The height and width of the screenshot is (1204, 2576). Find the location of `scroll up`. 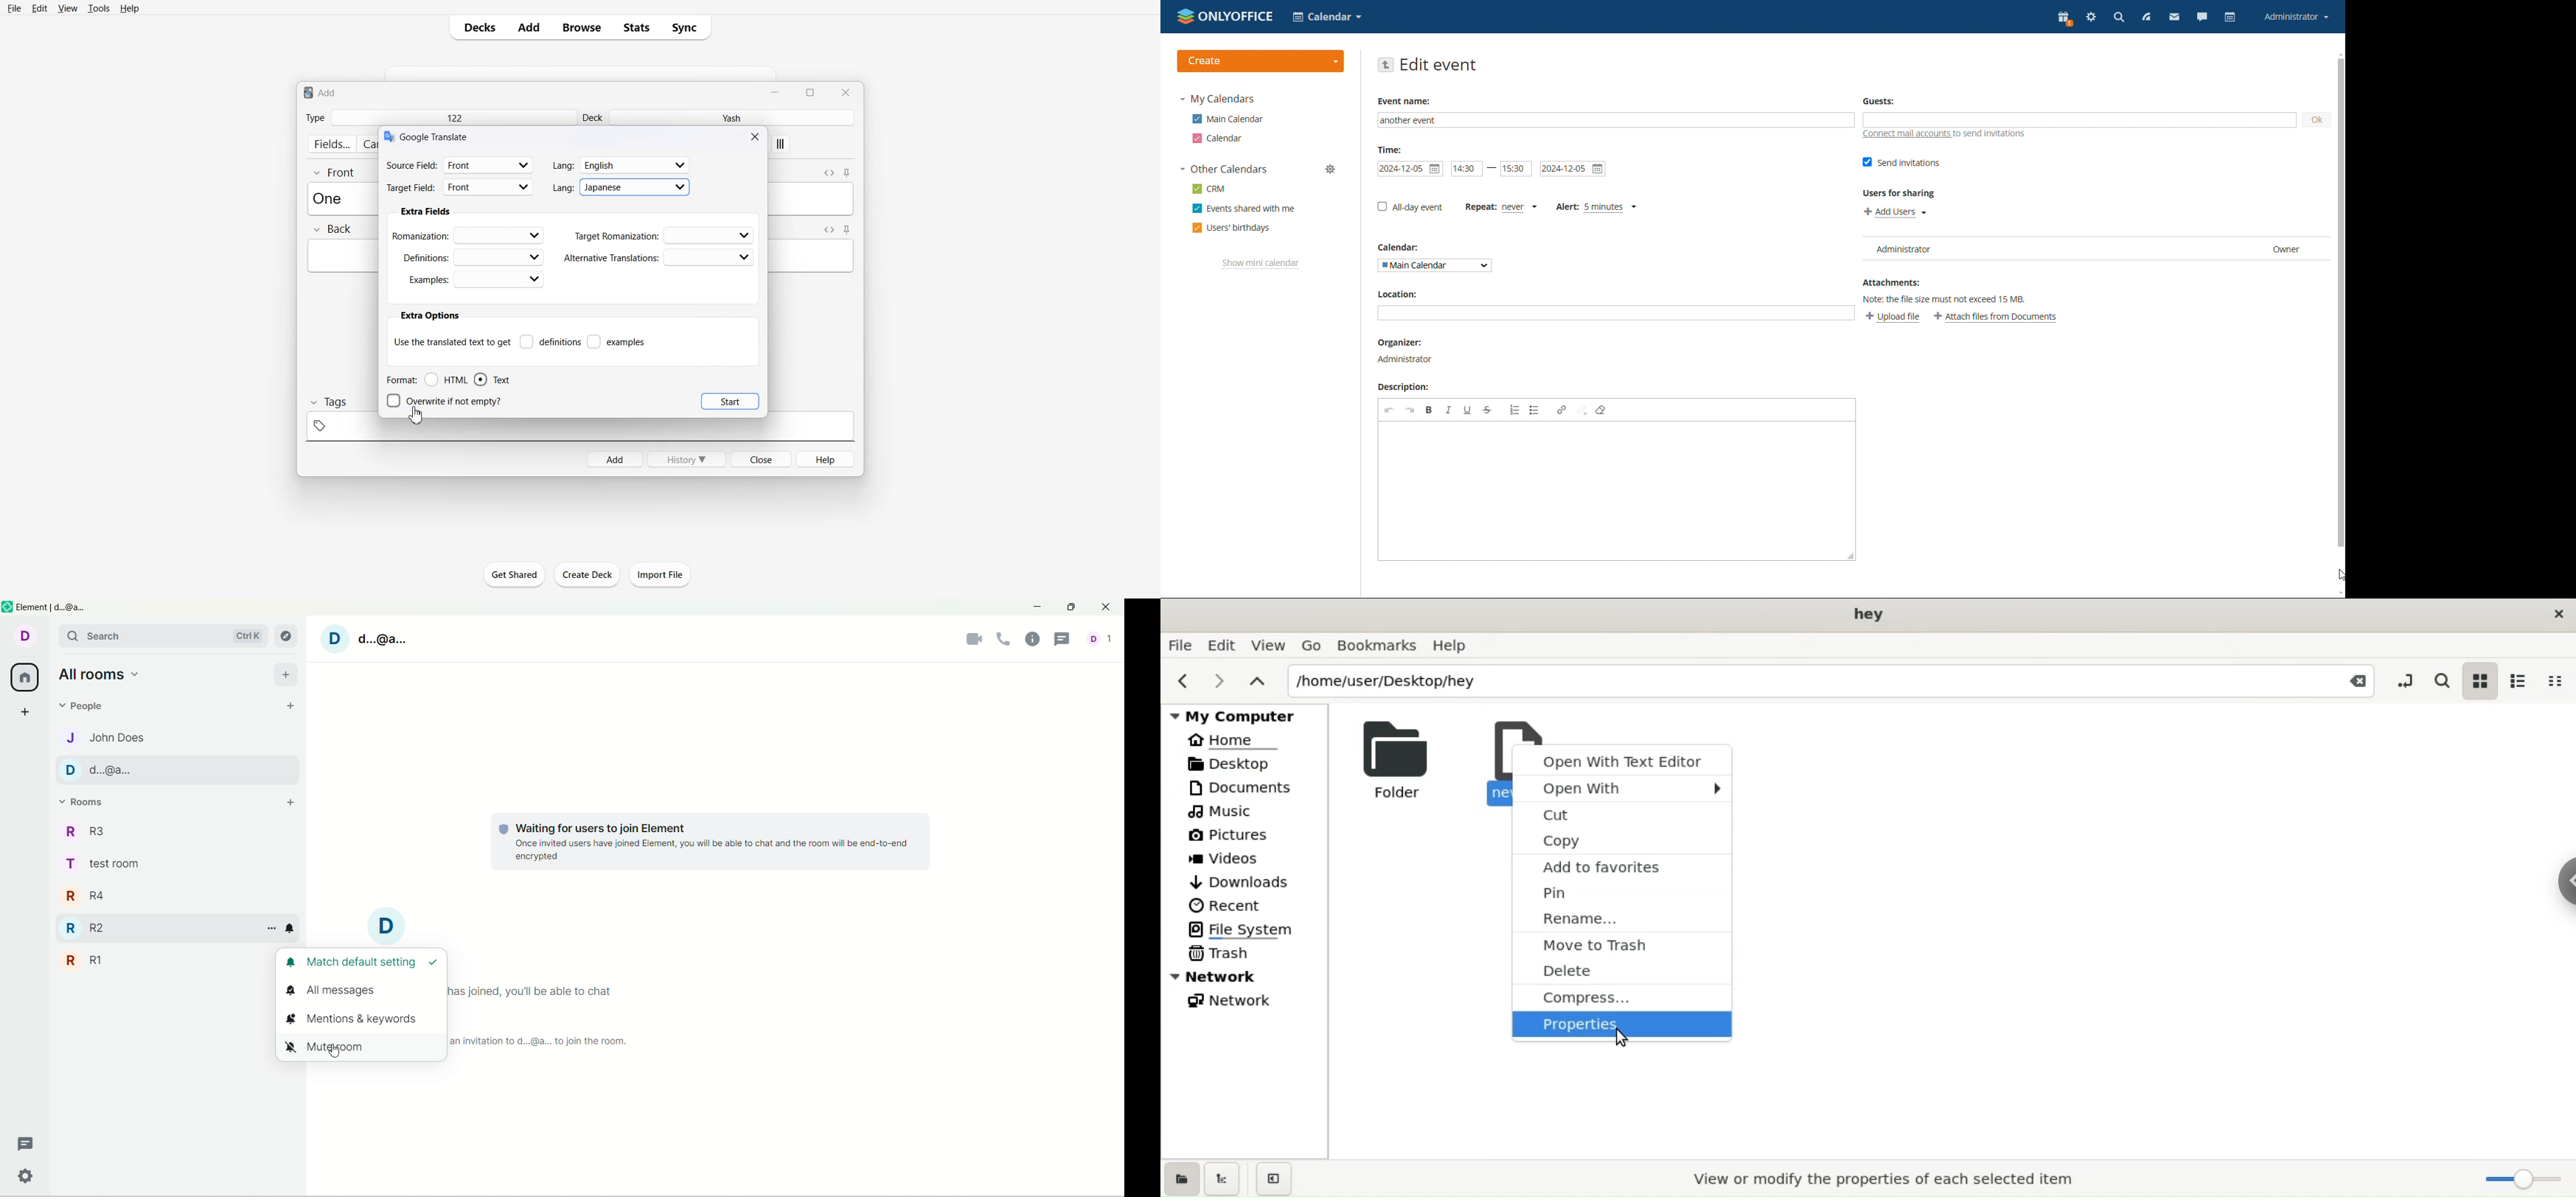

scroll up is located at coordinates (2338, 53).